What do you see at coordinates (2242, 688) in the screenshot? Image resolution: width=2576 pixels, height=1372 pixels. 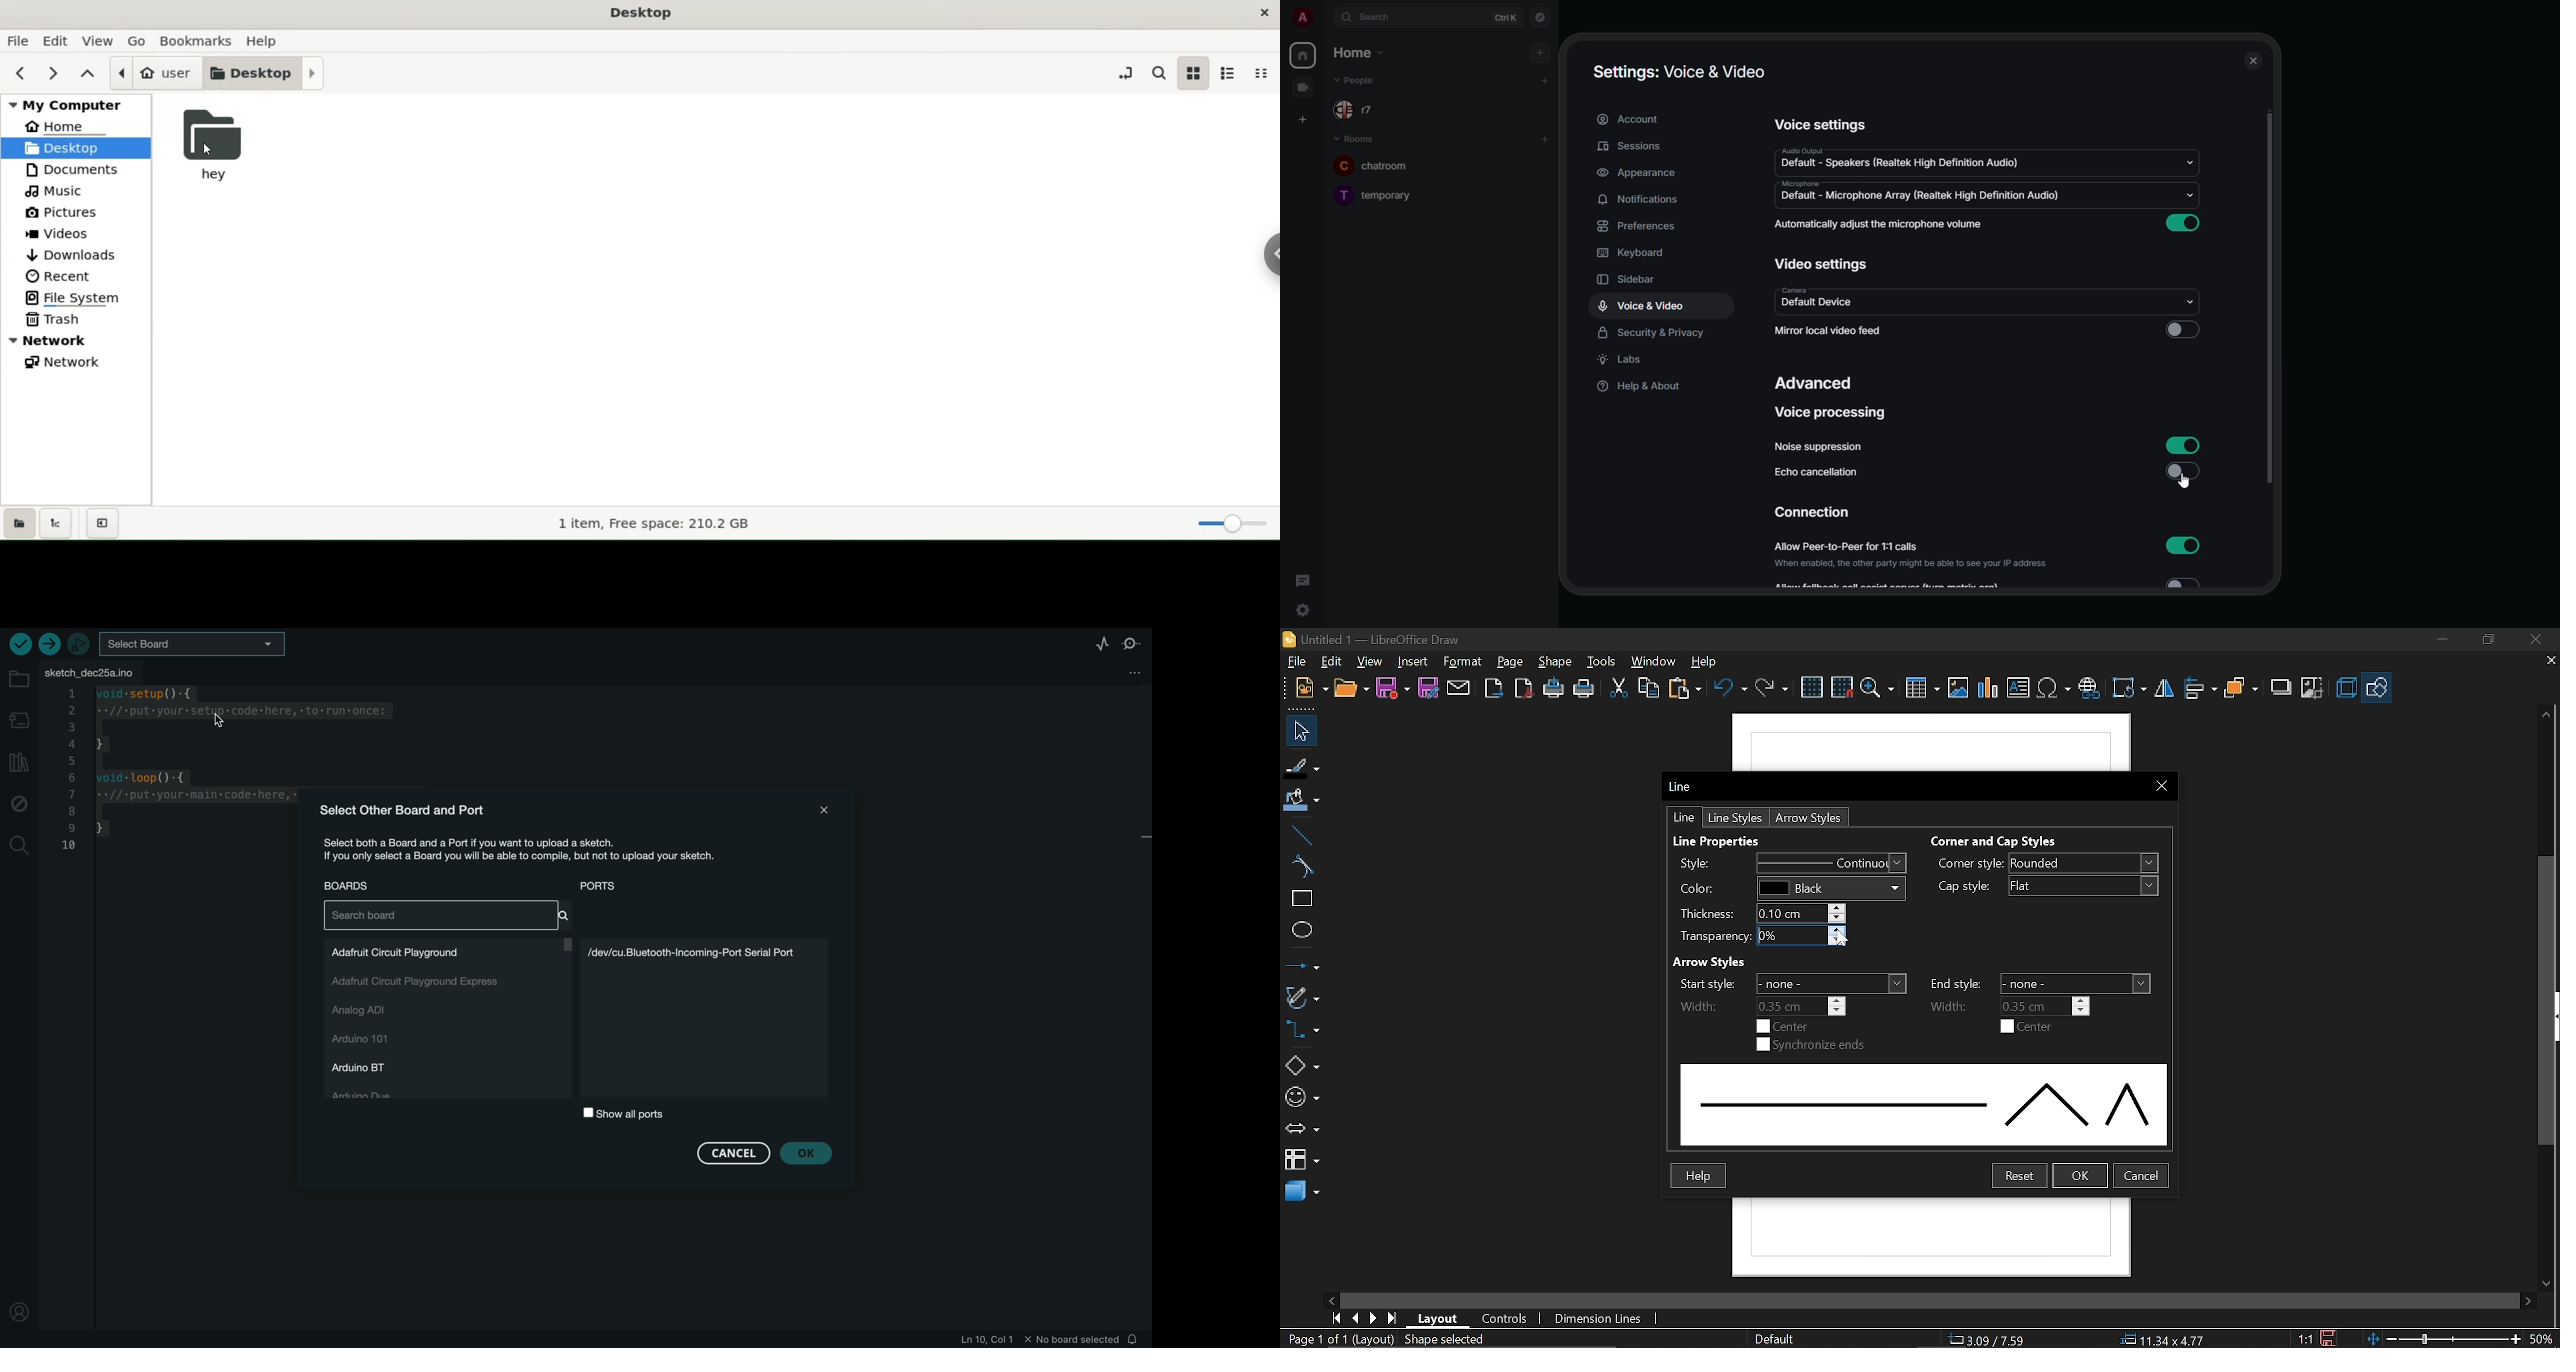 I see `arrange` at bounding box center [2242, 688].